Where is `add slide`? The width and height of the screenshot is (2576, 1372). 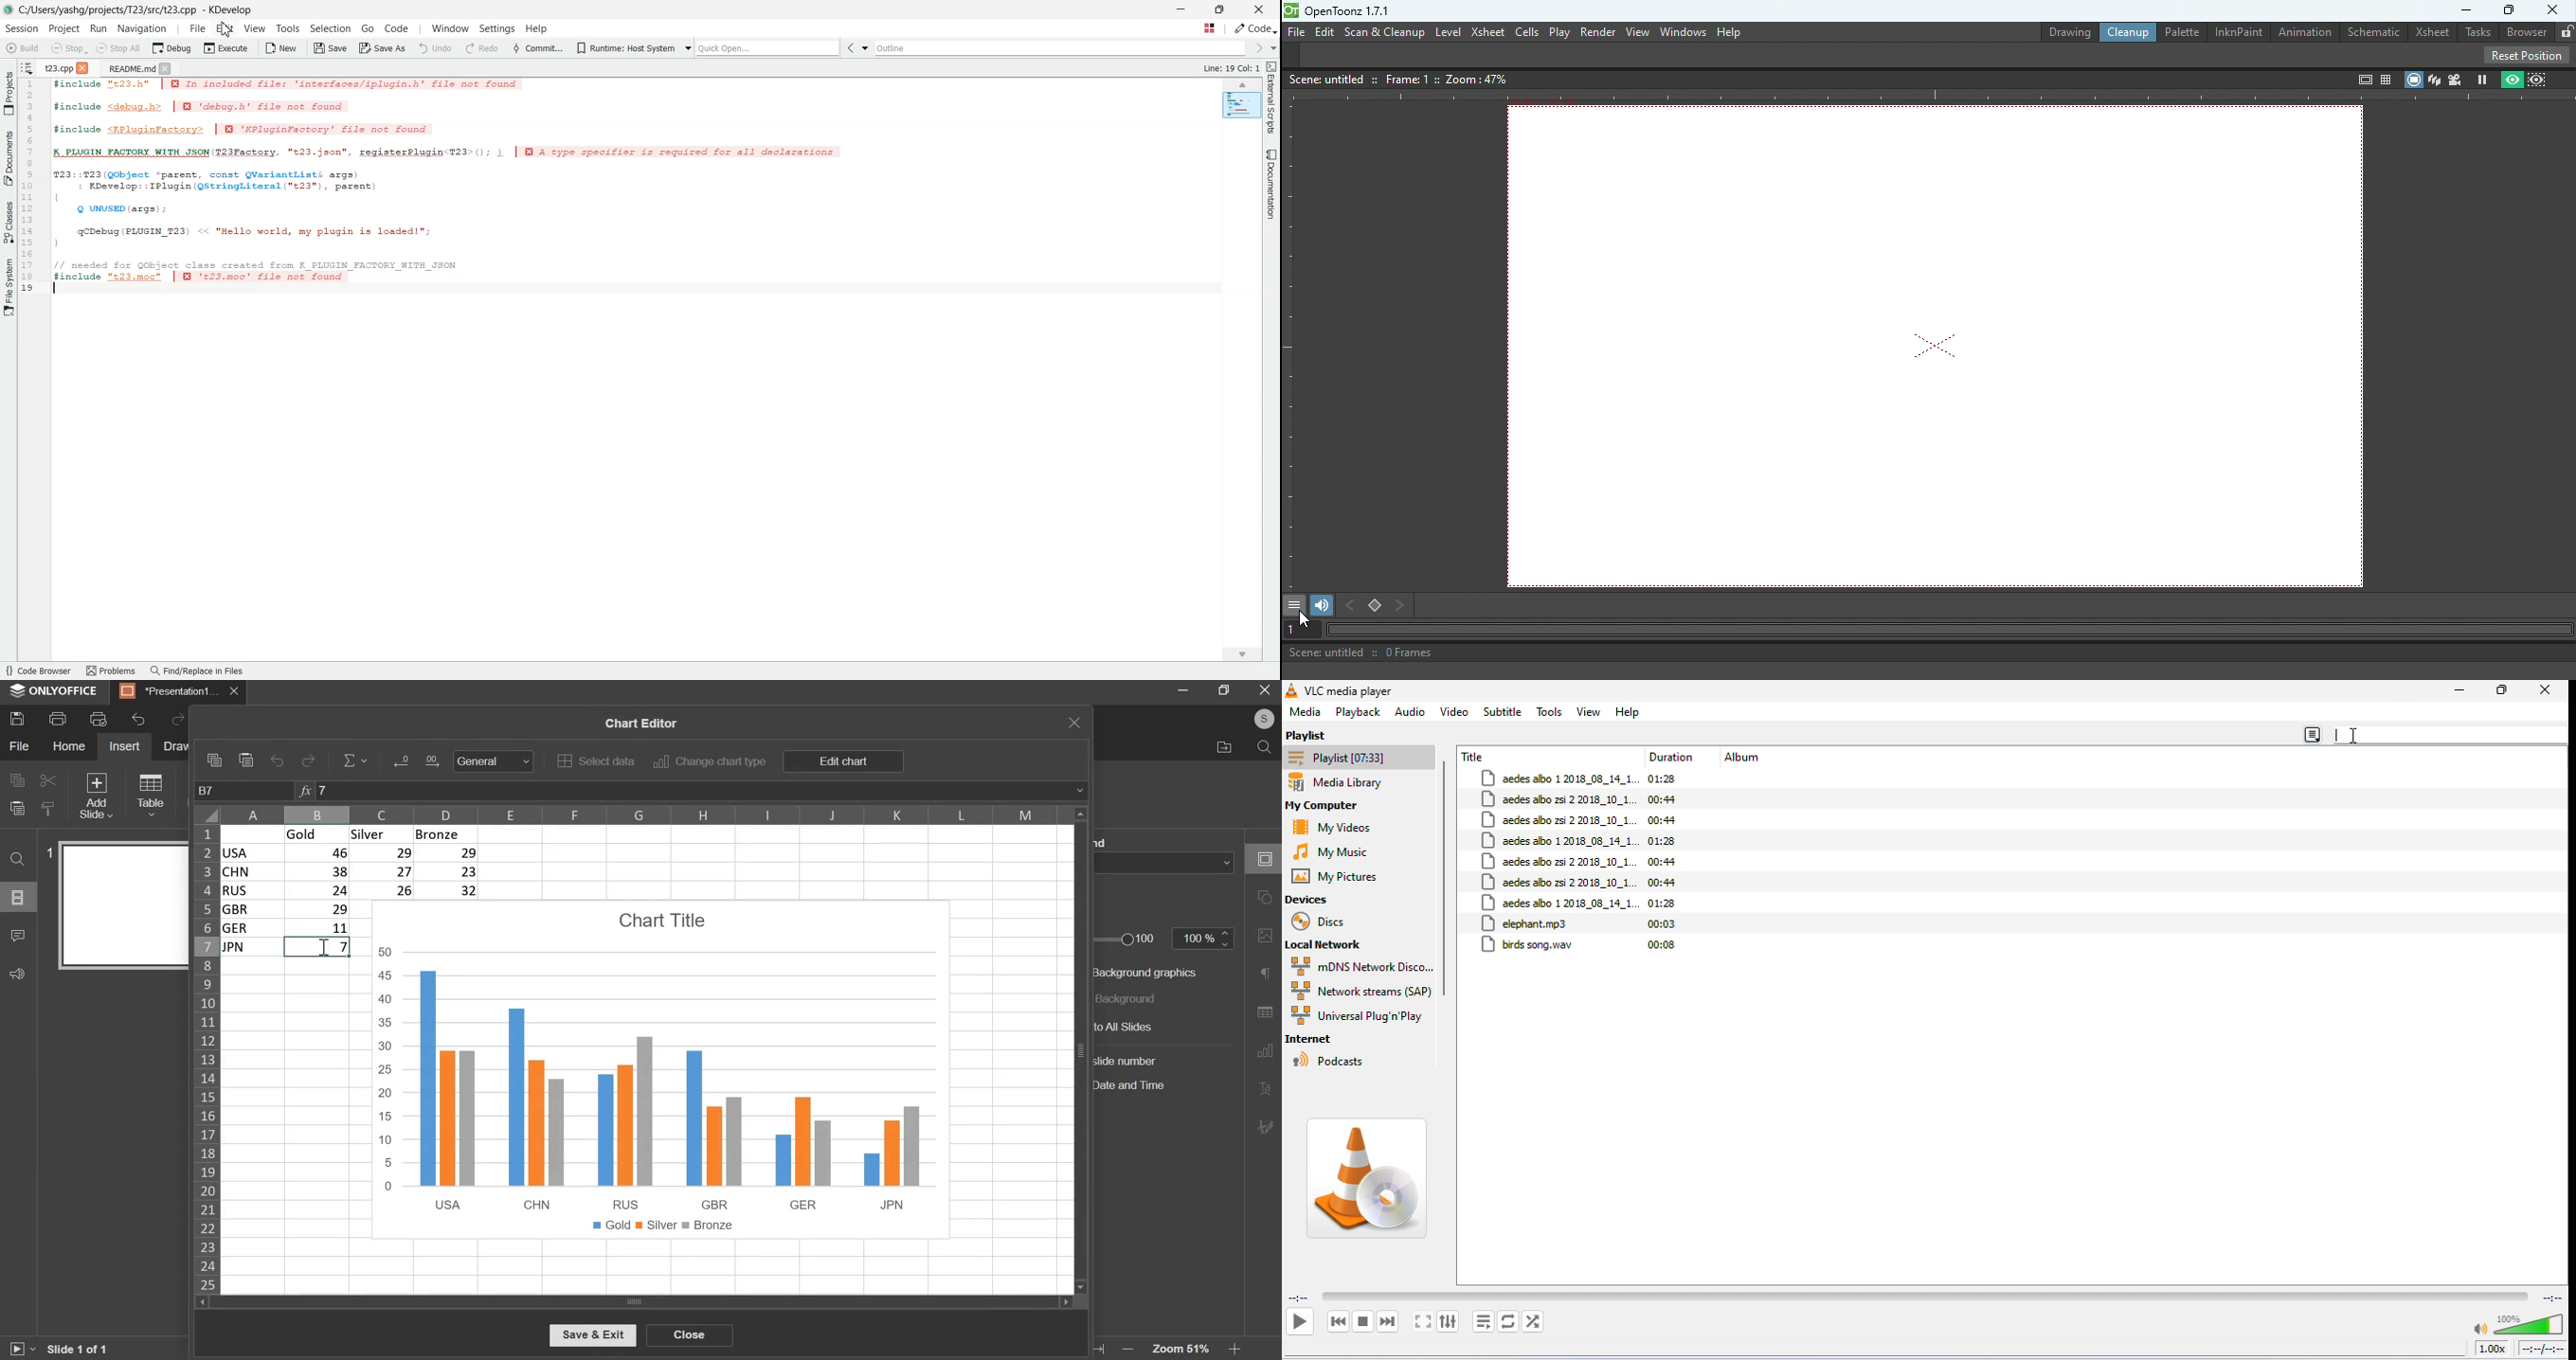
add slide is located at coordinates (95, 795).